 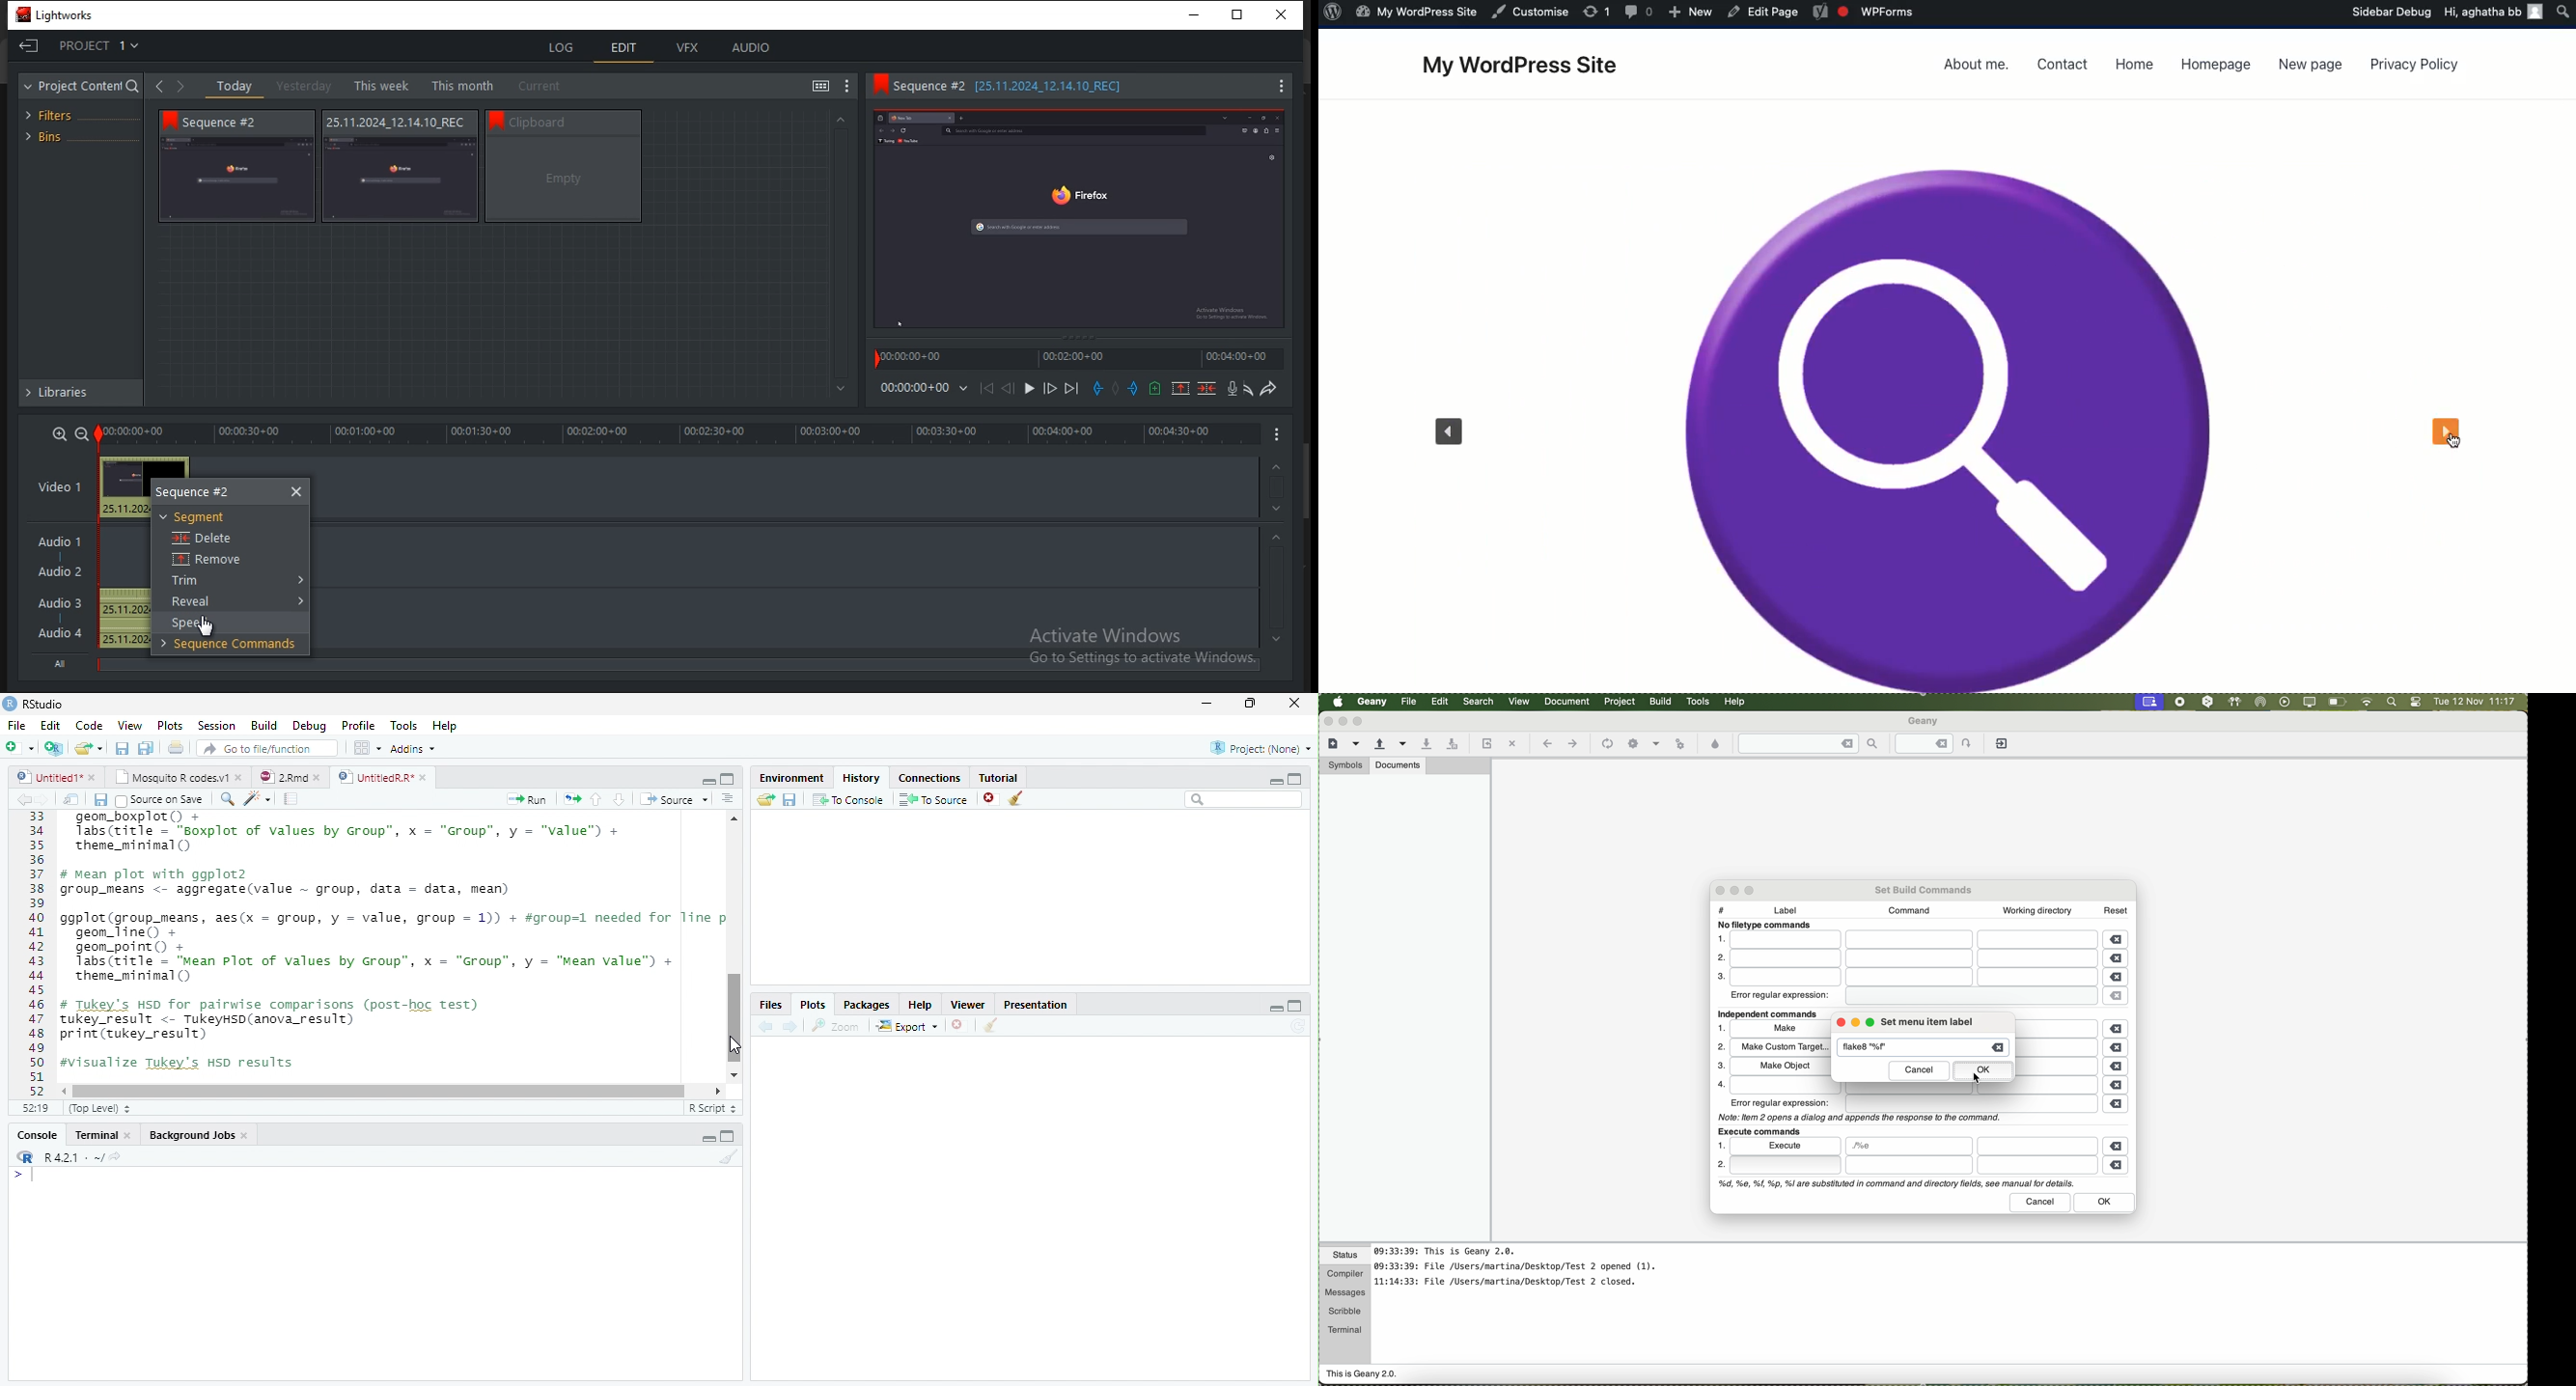 What do you see at coordinates (753, 48) in the screenshot?
I see `audio` at bounding box center [753, 48].